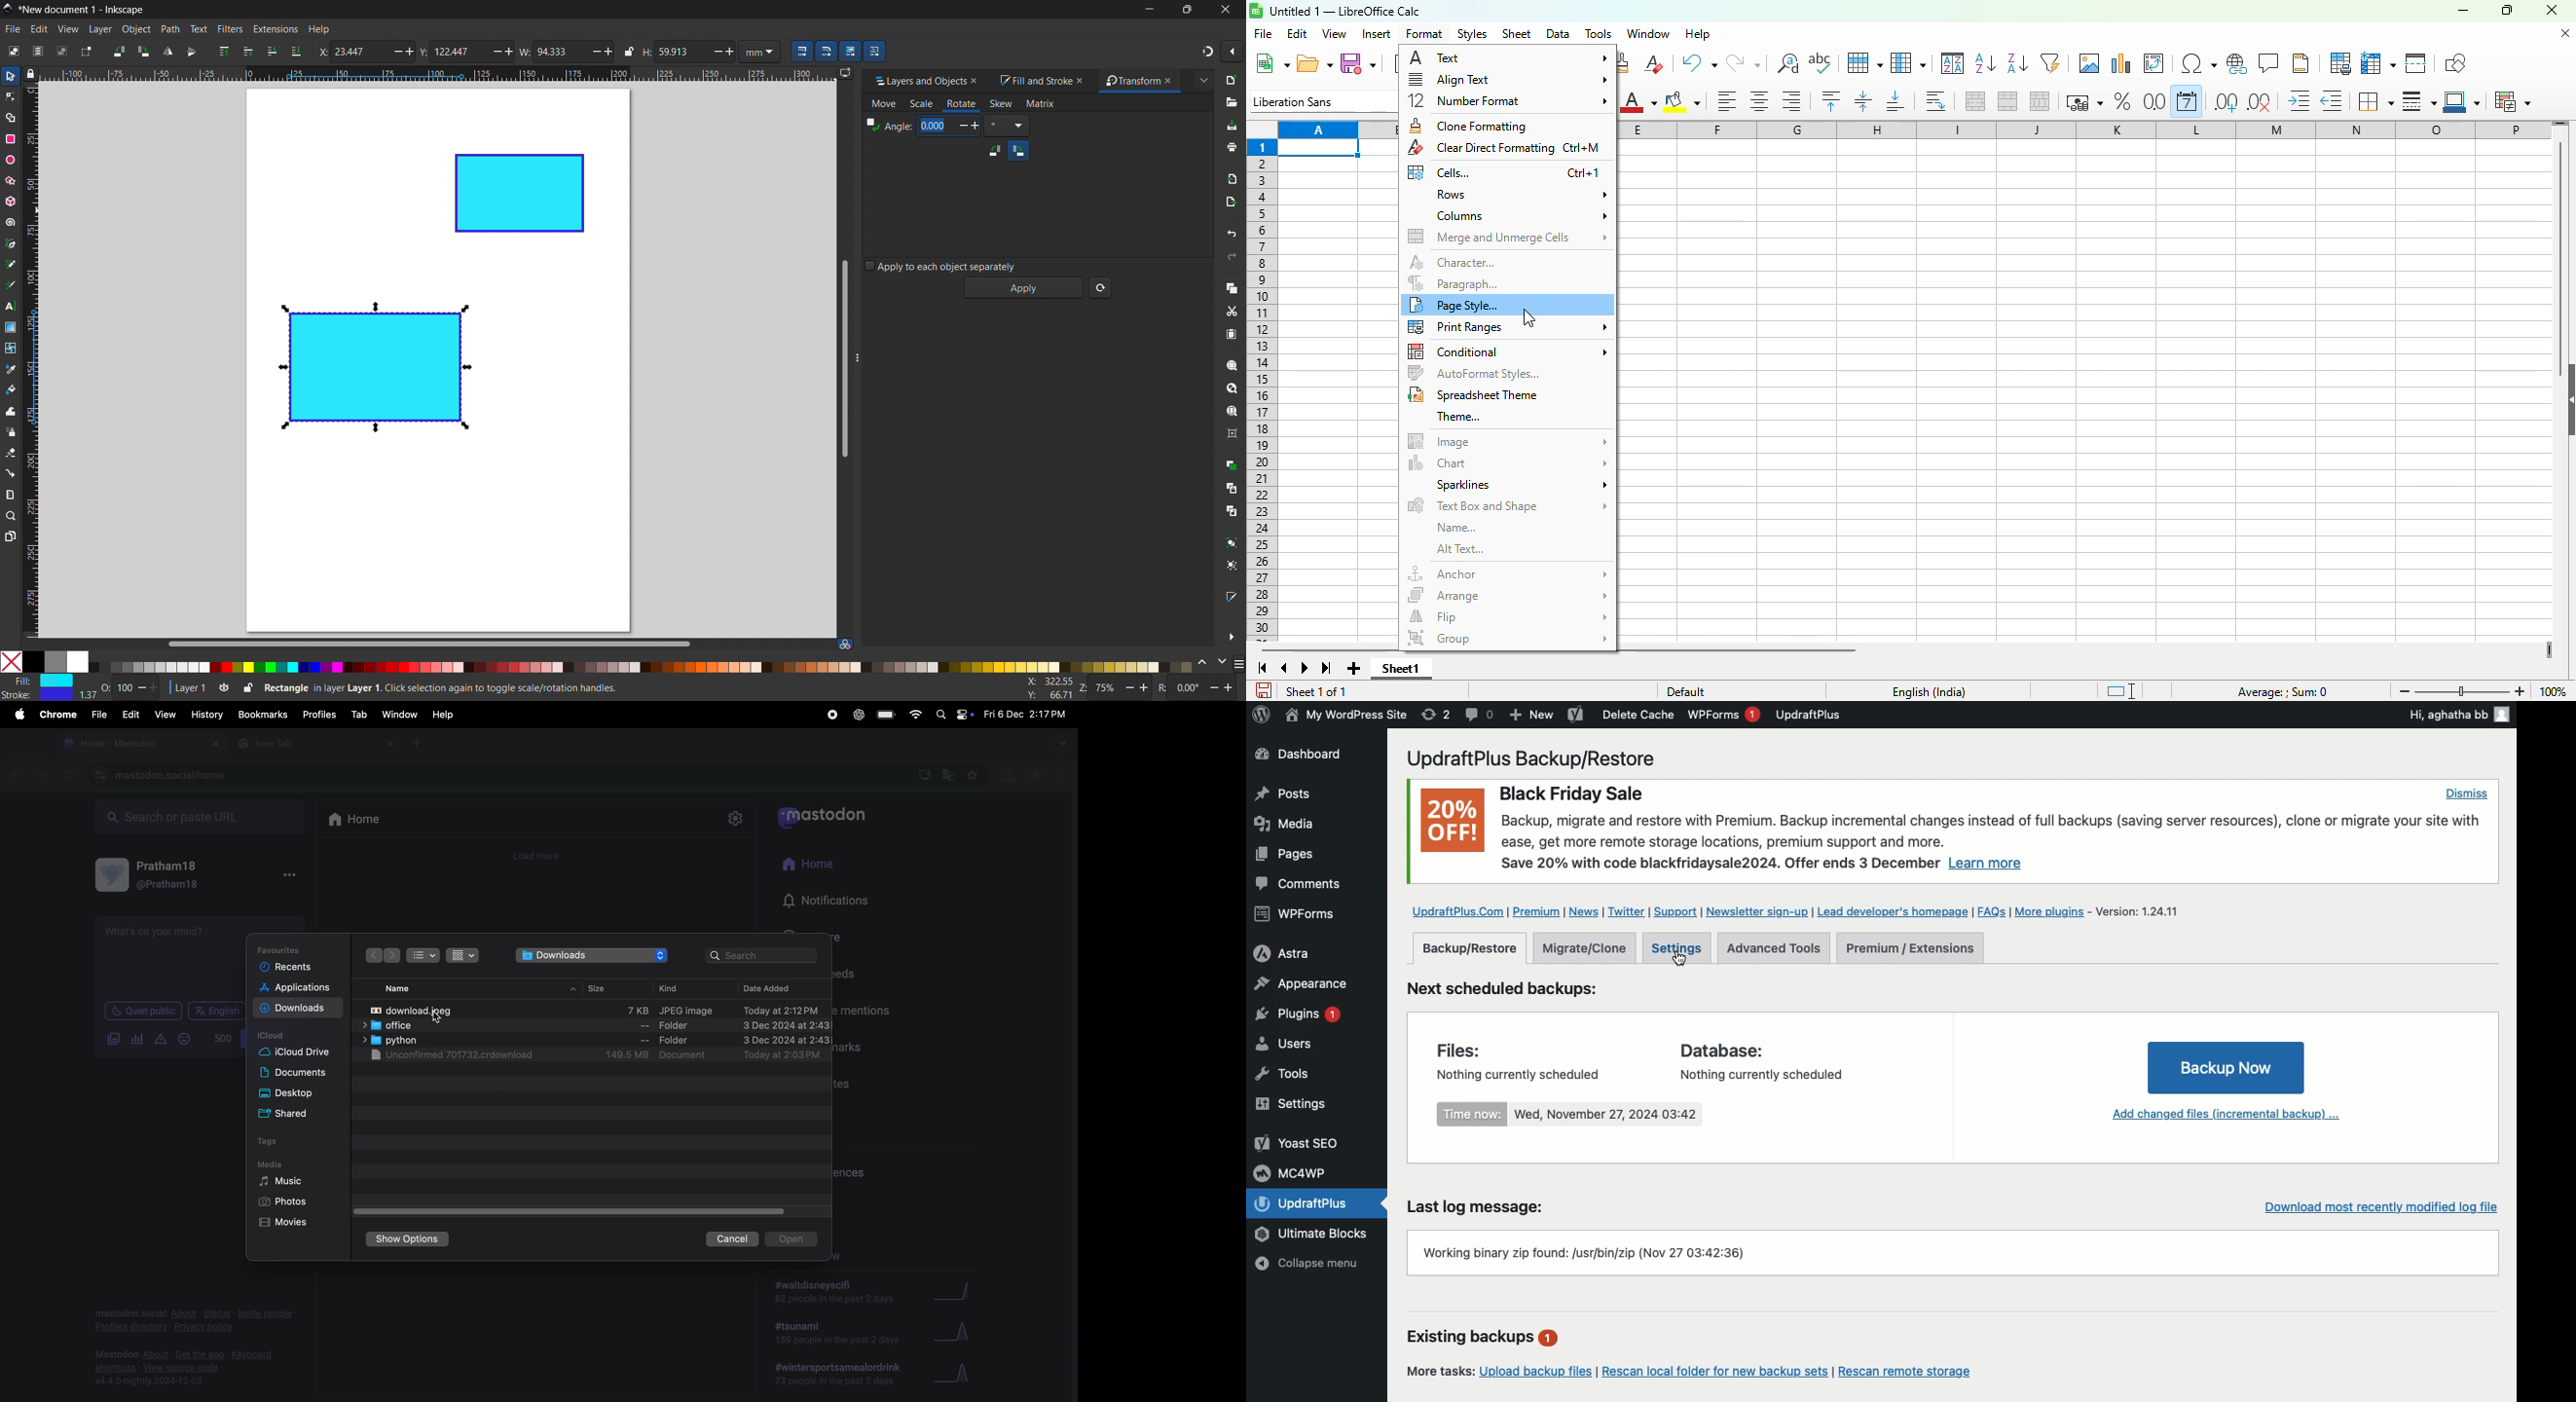 The height and width of the screenshot is (1428, 2576). Describe the element at coordinates (1934, 101) in the screenshot. I see `wrap text` at that location.